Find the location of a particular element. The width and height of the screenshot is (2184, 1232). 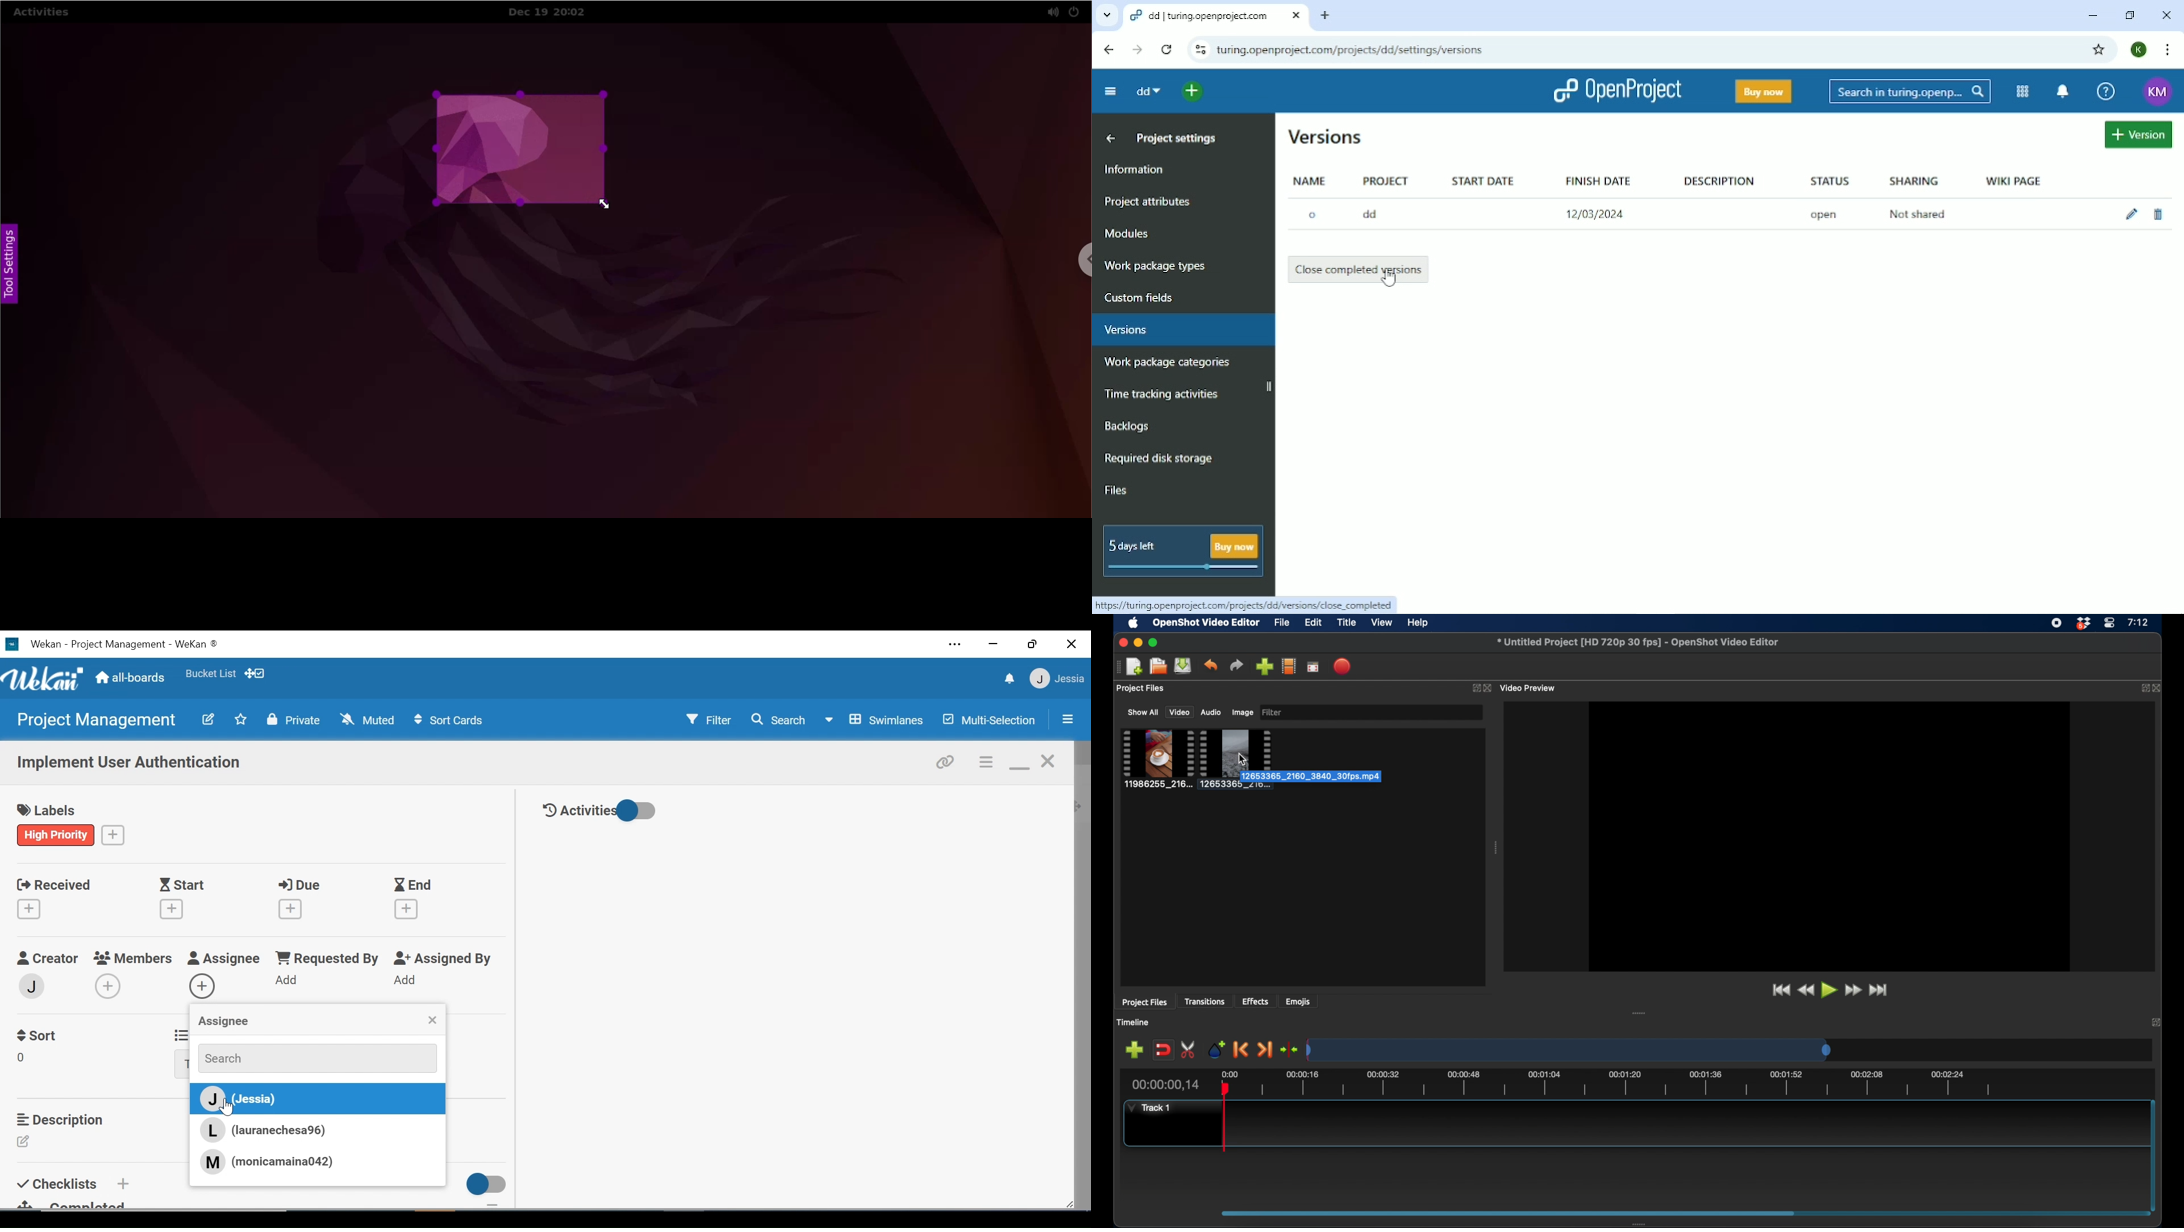

OpenProject is located at coordinates (1617, 90).